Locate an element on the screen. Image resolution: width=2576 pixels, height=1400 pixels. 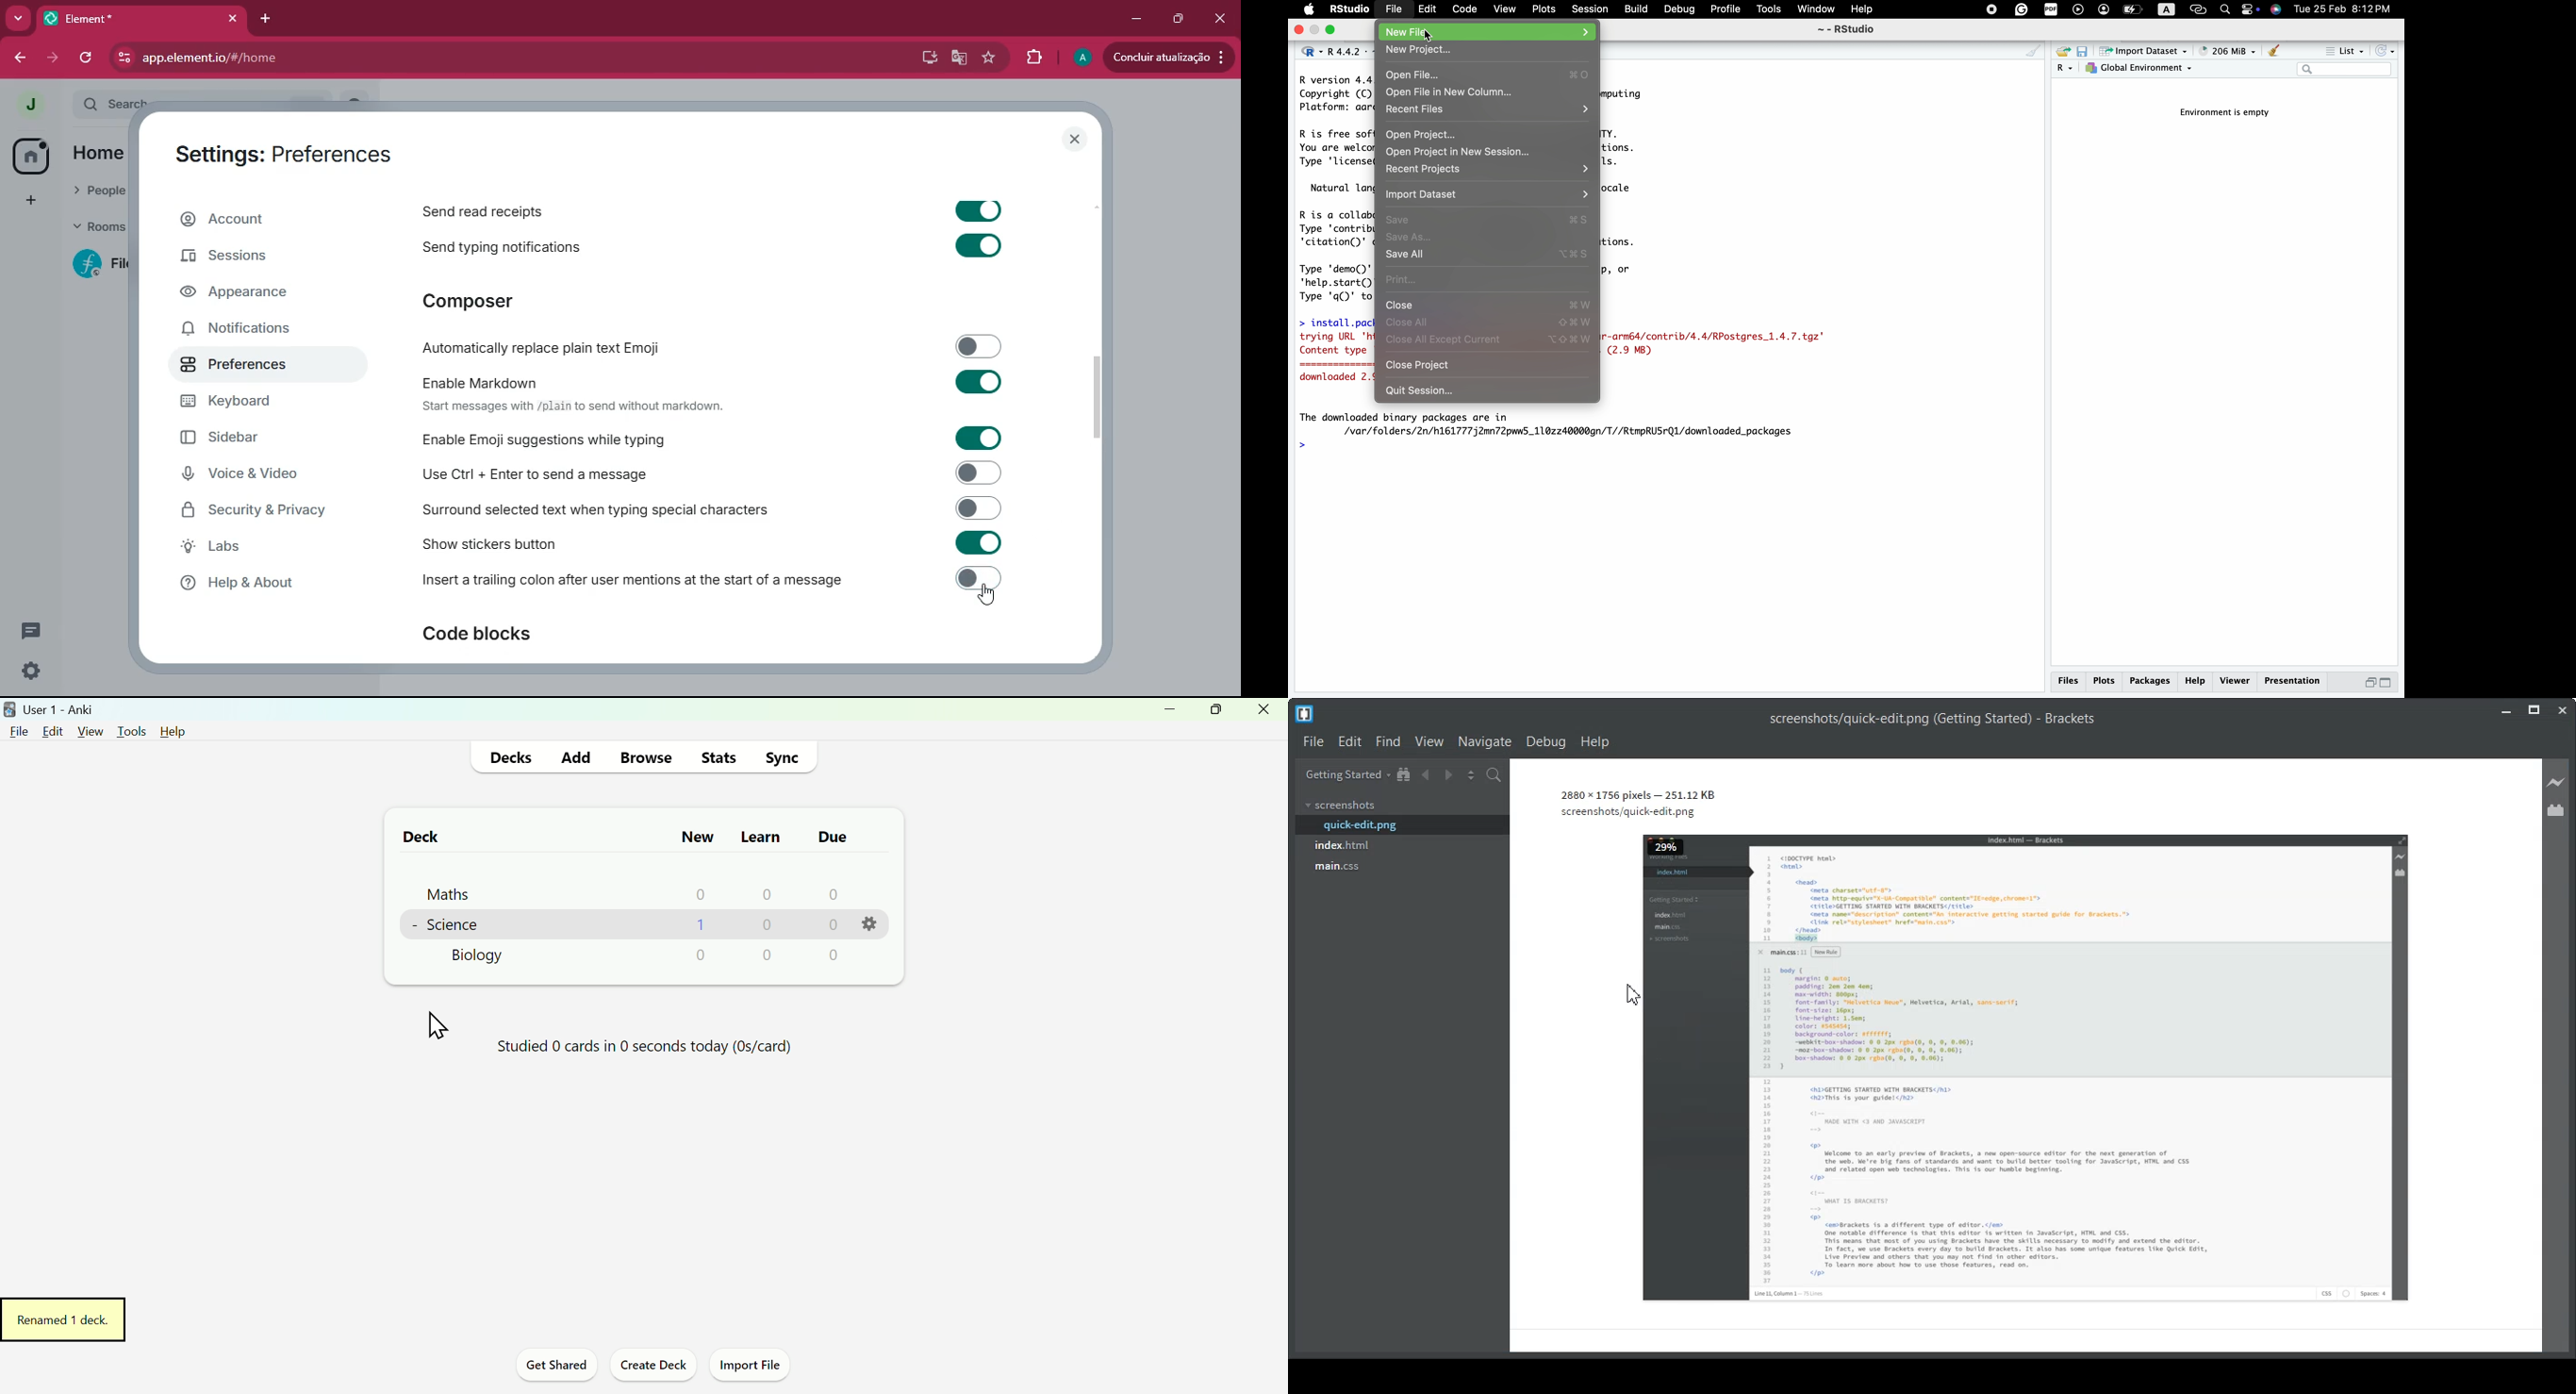
import dataset is located at coordinates (2144, 52).